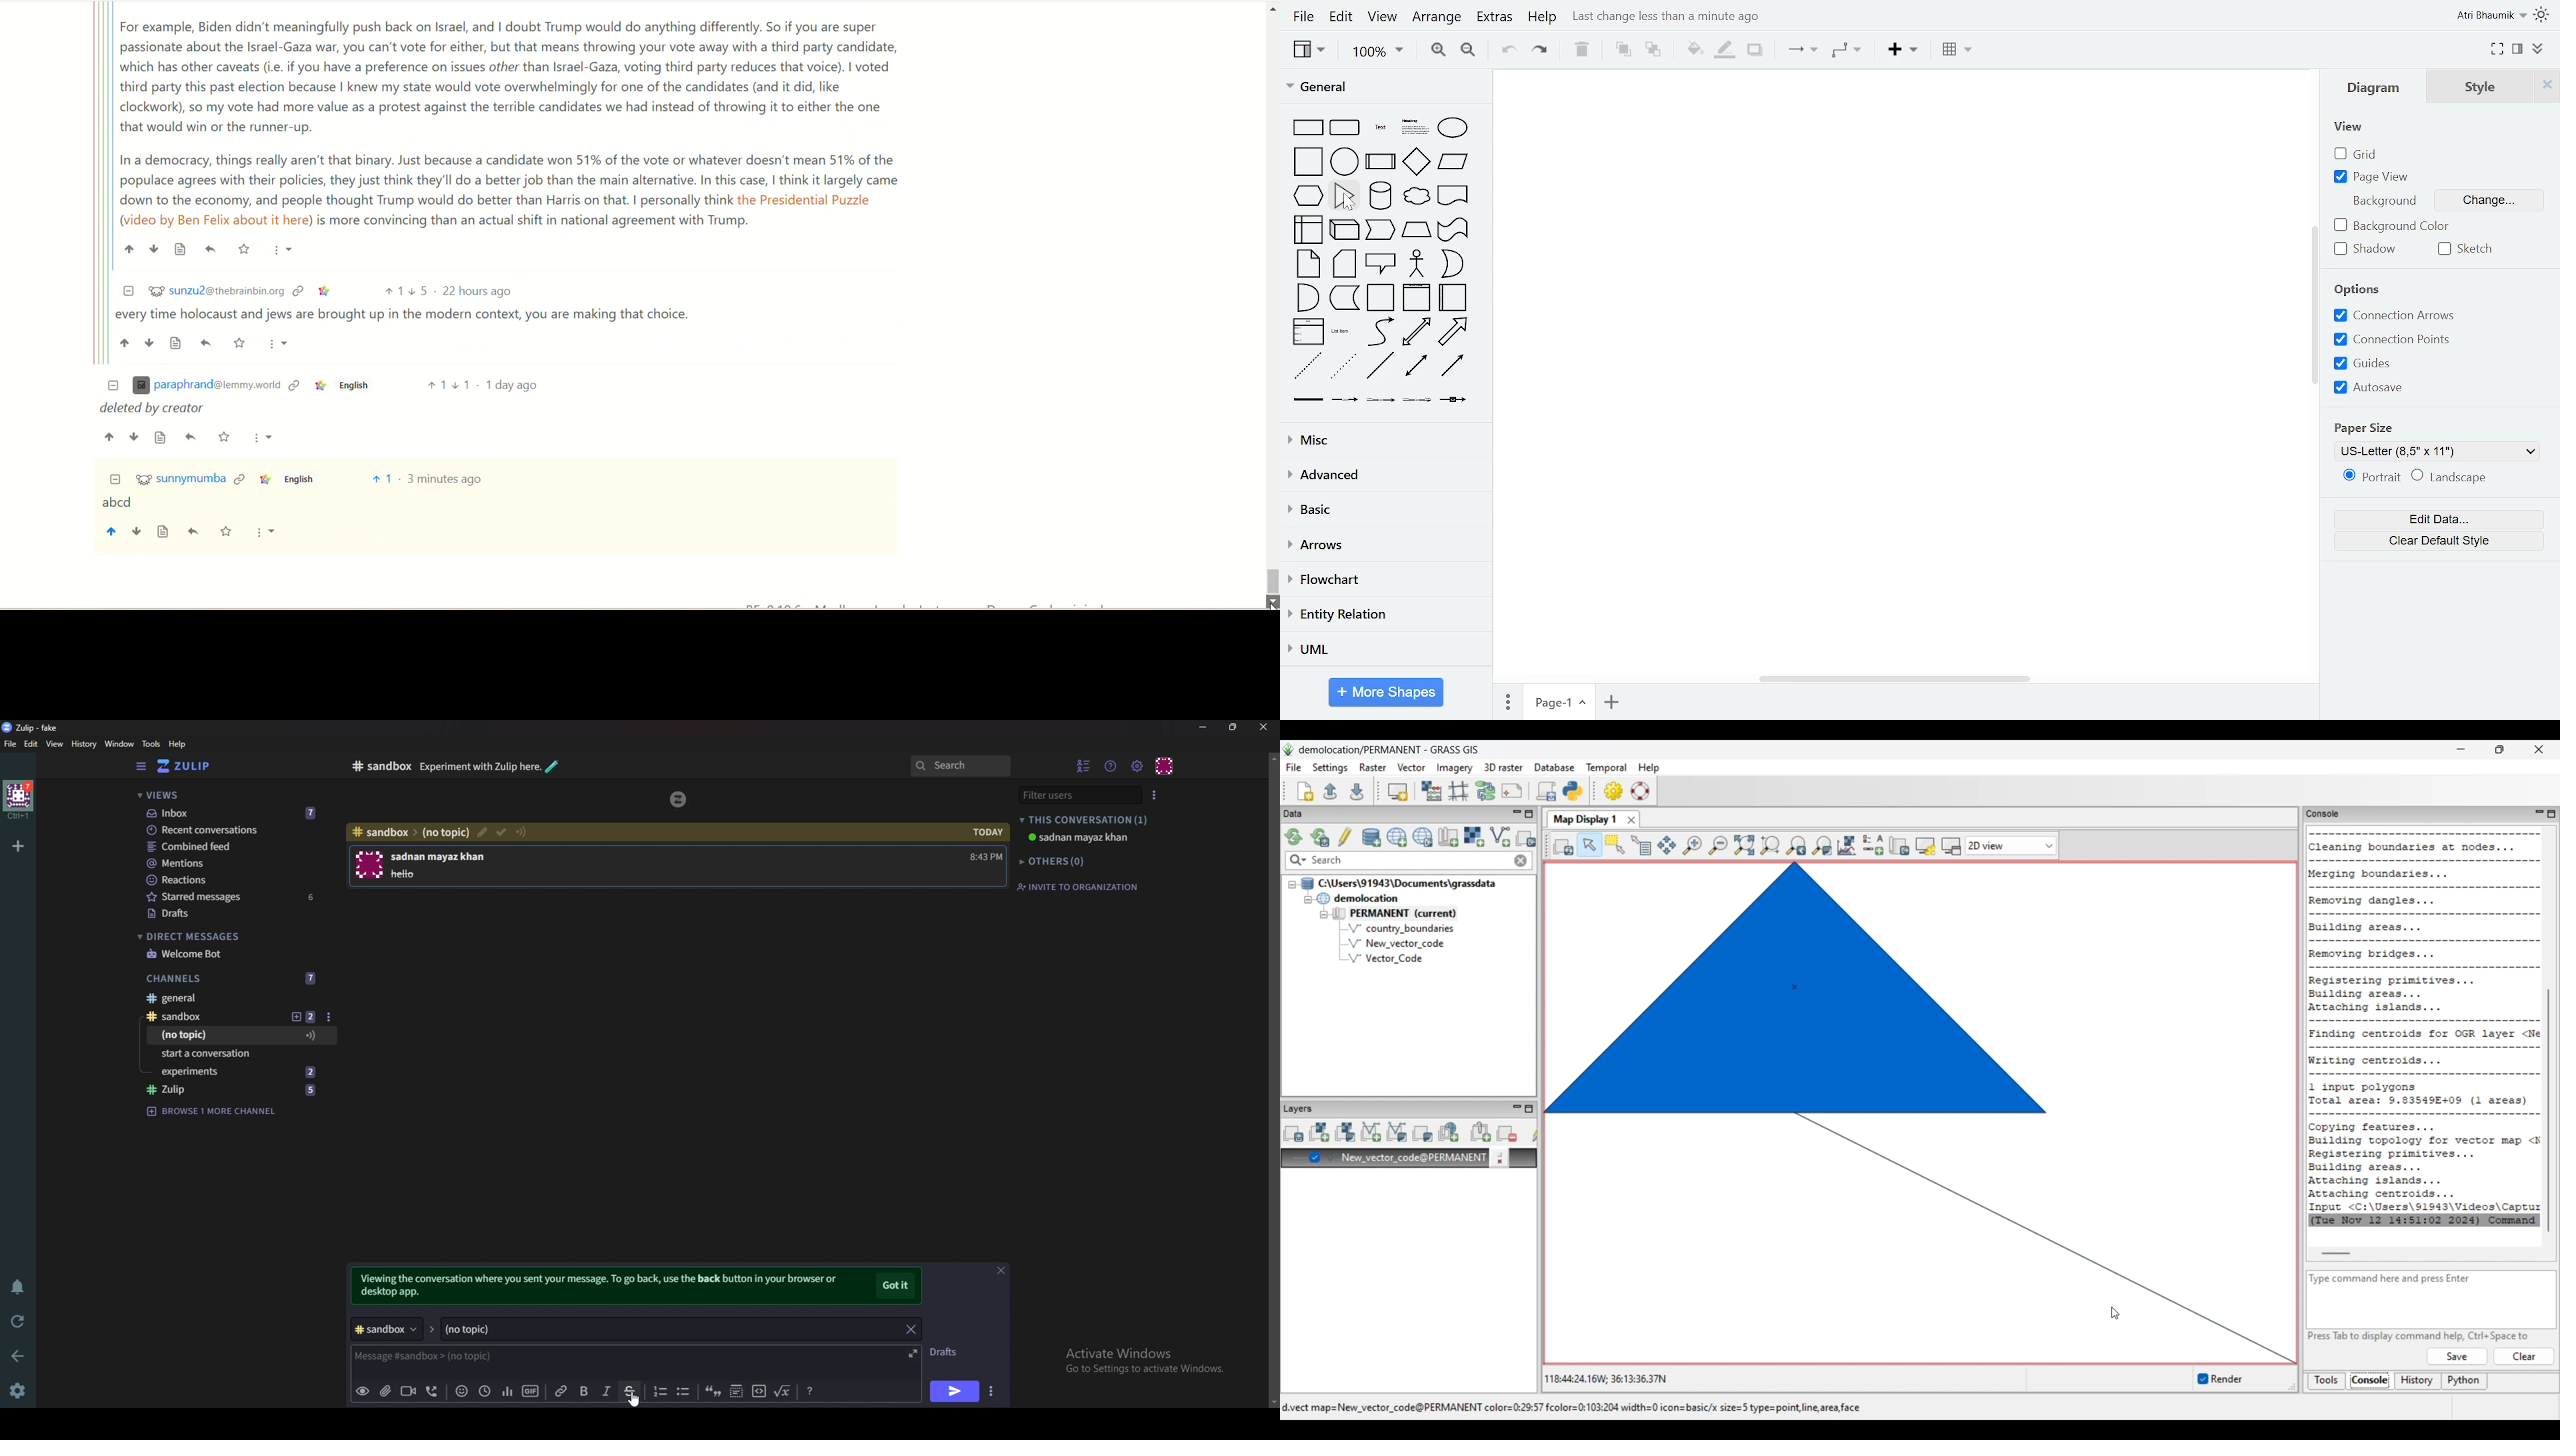 The width and height of the screenshot is (2576, 1456). What do you see at coordinates (1559, 700) in the screenshot?
I see `current page` at bounding box center [1559, 700].